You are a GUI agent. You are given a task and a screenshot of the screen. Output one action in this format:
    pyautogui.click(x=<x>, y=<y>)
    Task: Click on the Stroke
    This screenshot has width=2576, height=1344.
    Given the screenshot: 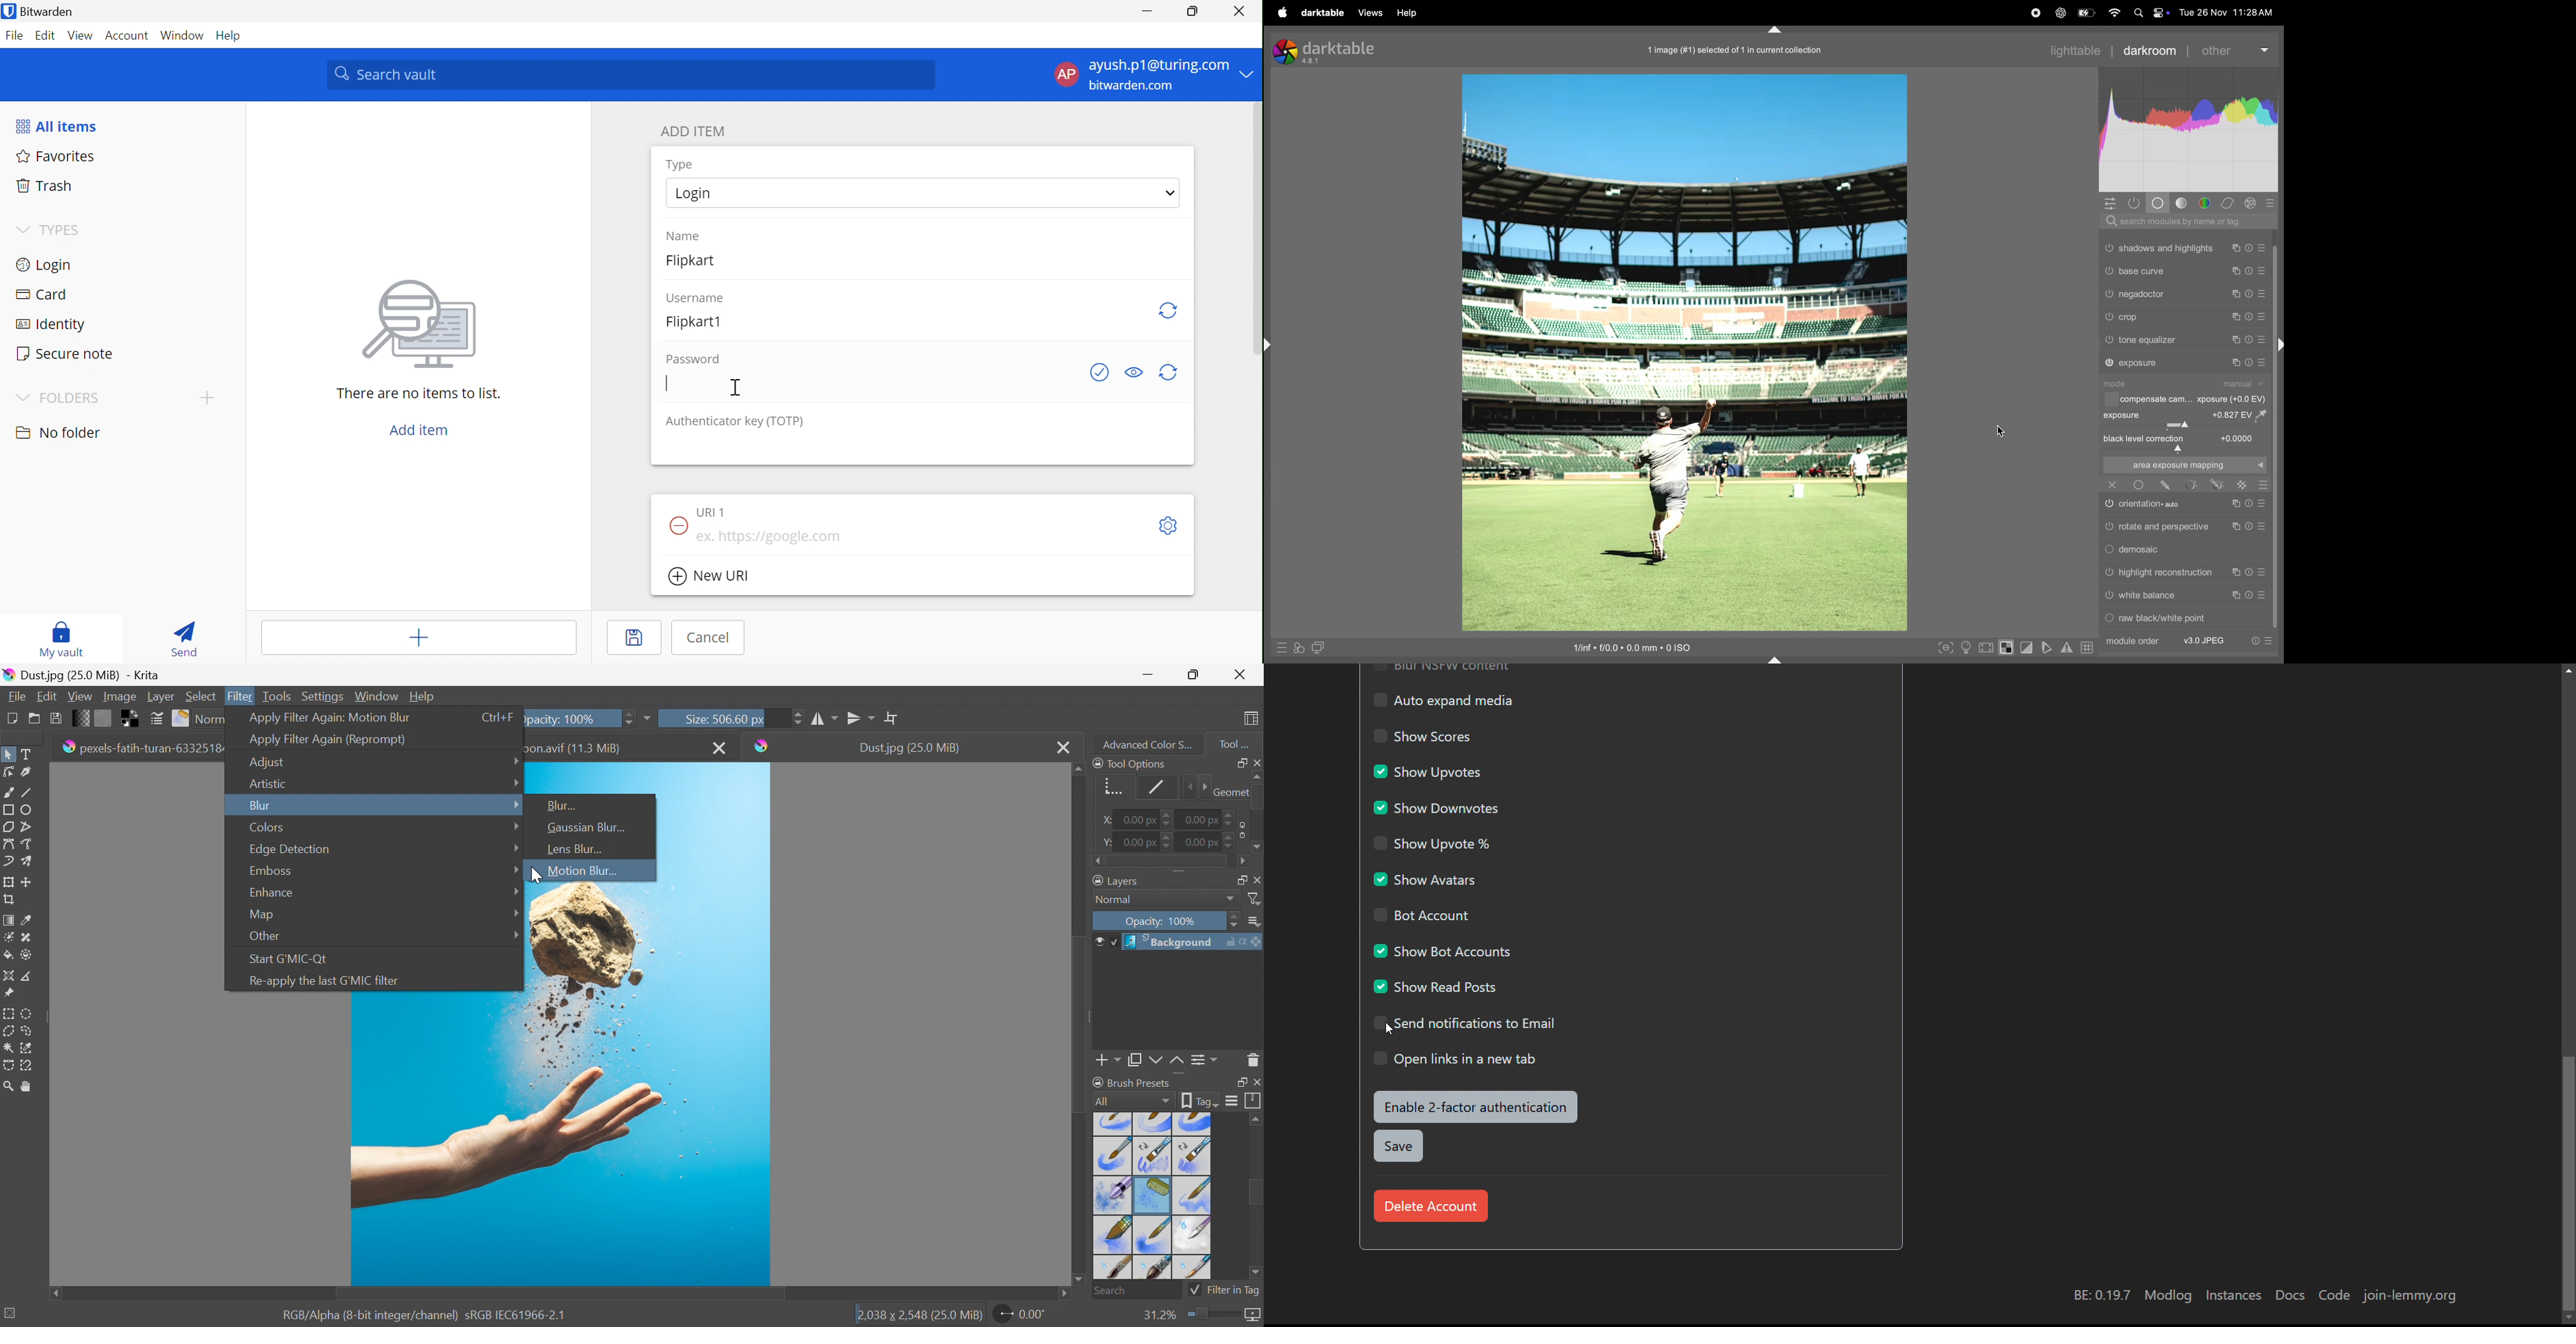 What is the action you would take?
    pyautogui.click(x=1157, y=787)
    